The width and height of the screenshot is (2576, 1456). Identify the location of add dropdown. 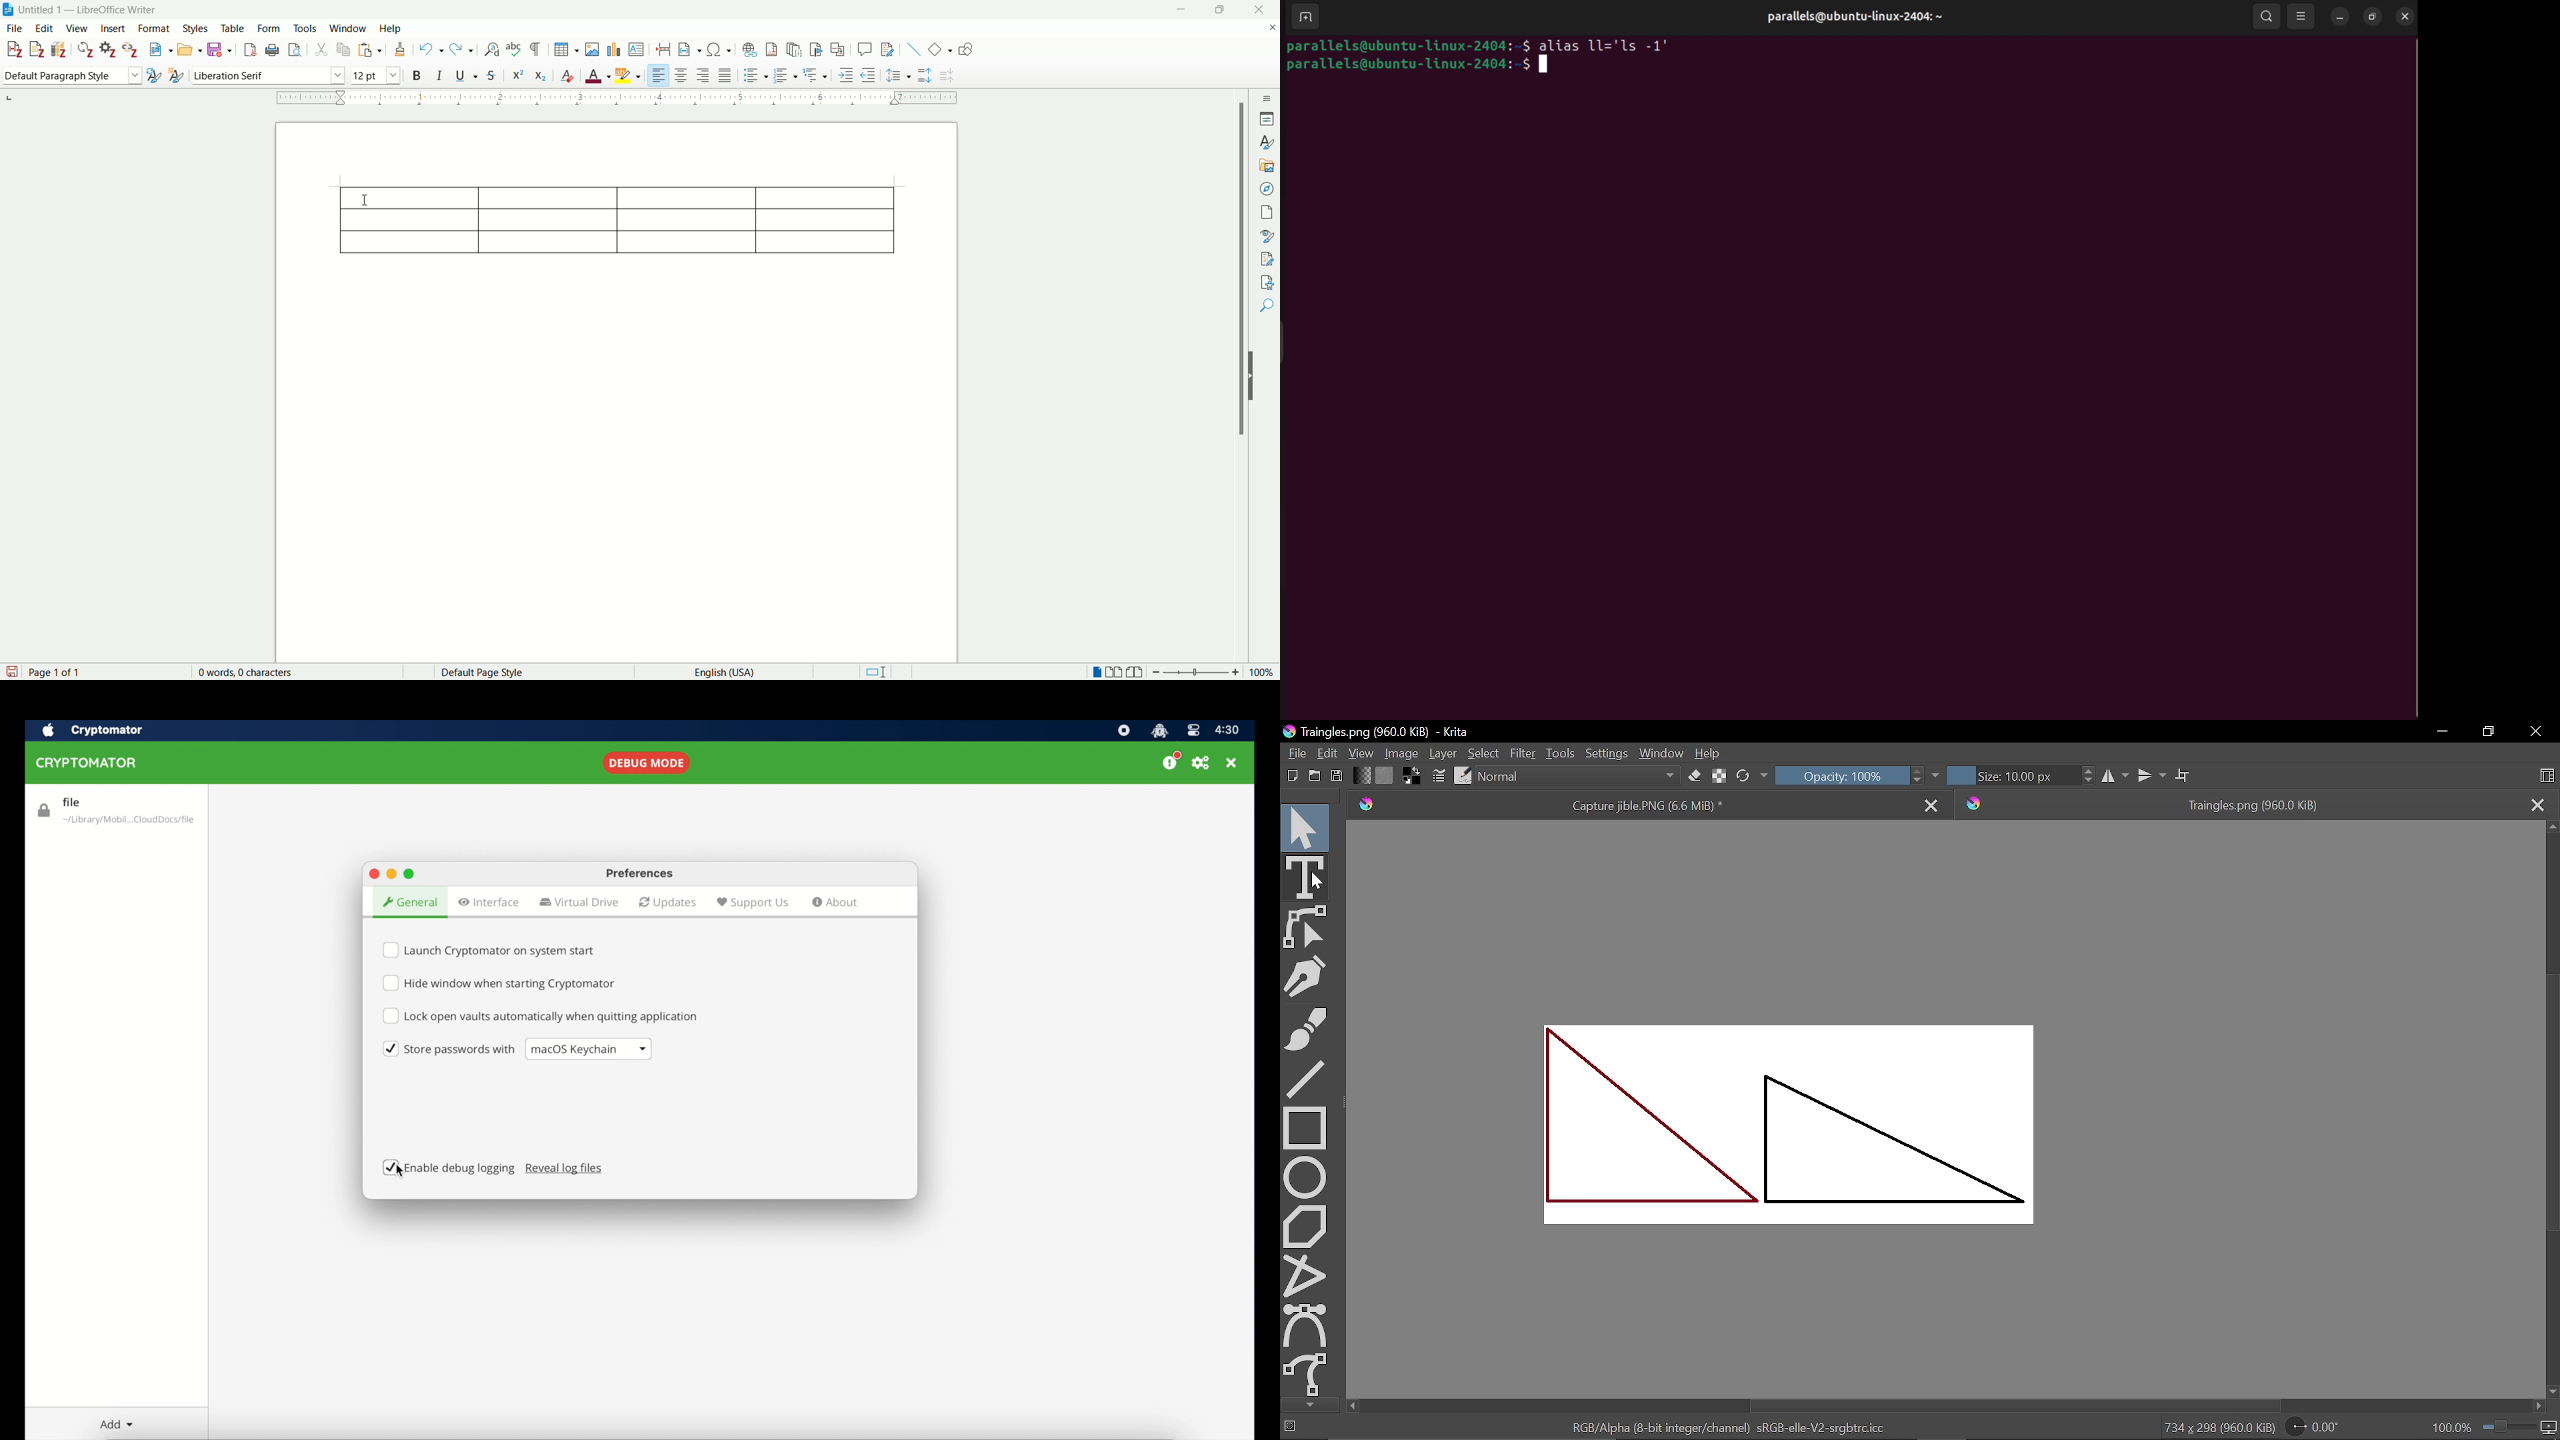
(117, 1425).